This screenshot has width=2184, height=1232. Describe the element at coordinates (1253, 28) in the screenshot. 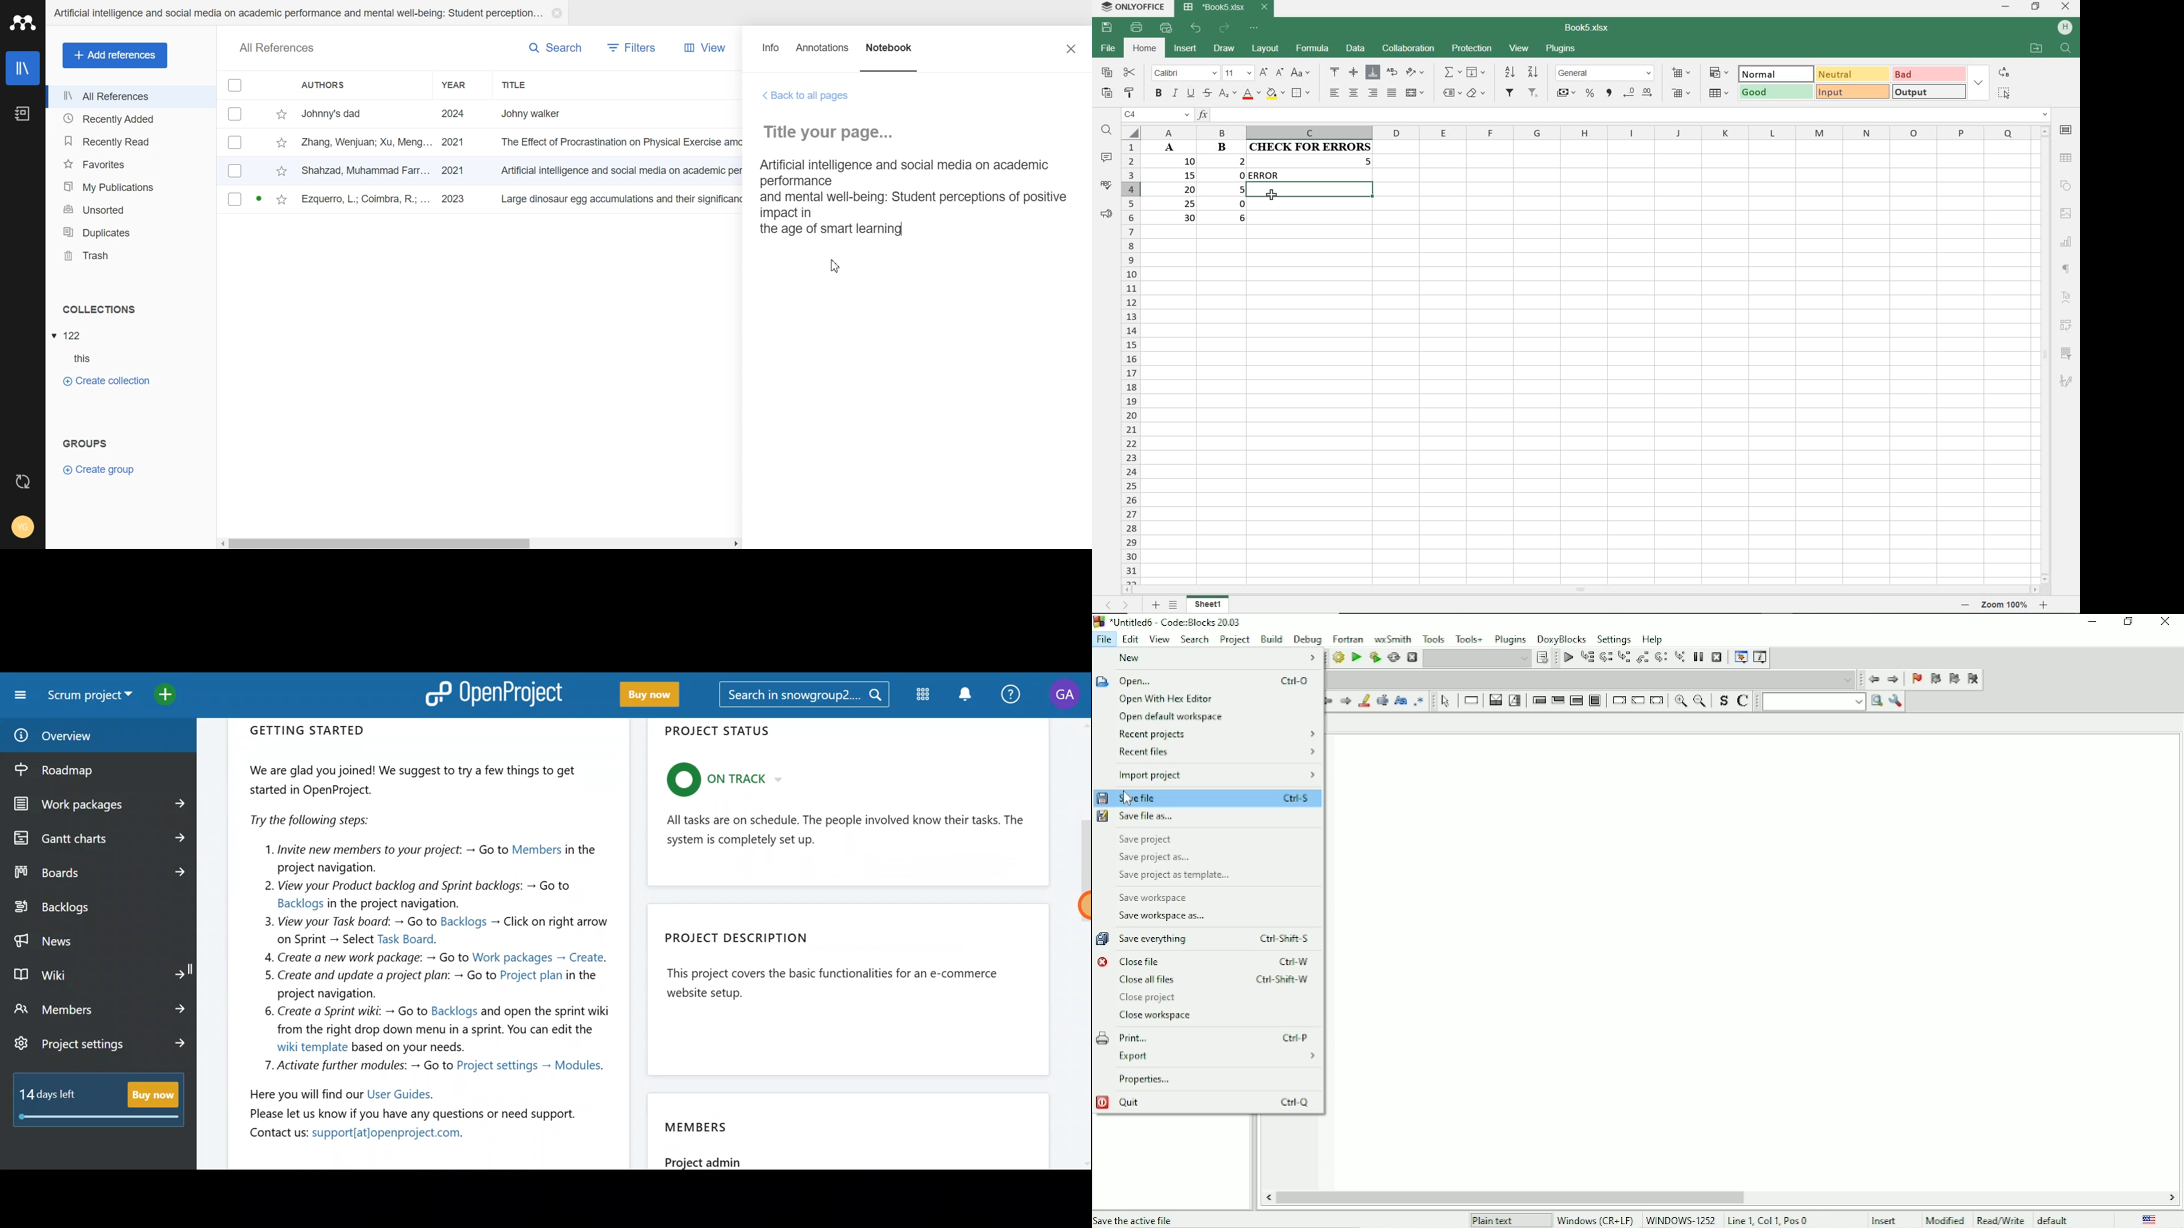

I see `CUSTOMIZE QUICK ACCESS TOOLBAR` at that location.